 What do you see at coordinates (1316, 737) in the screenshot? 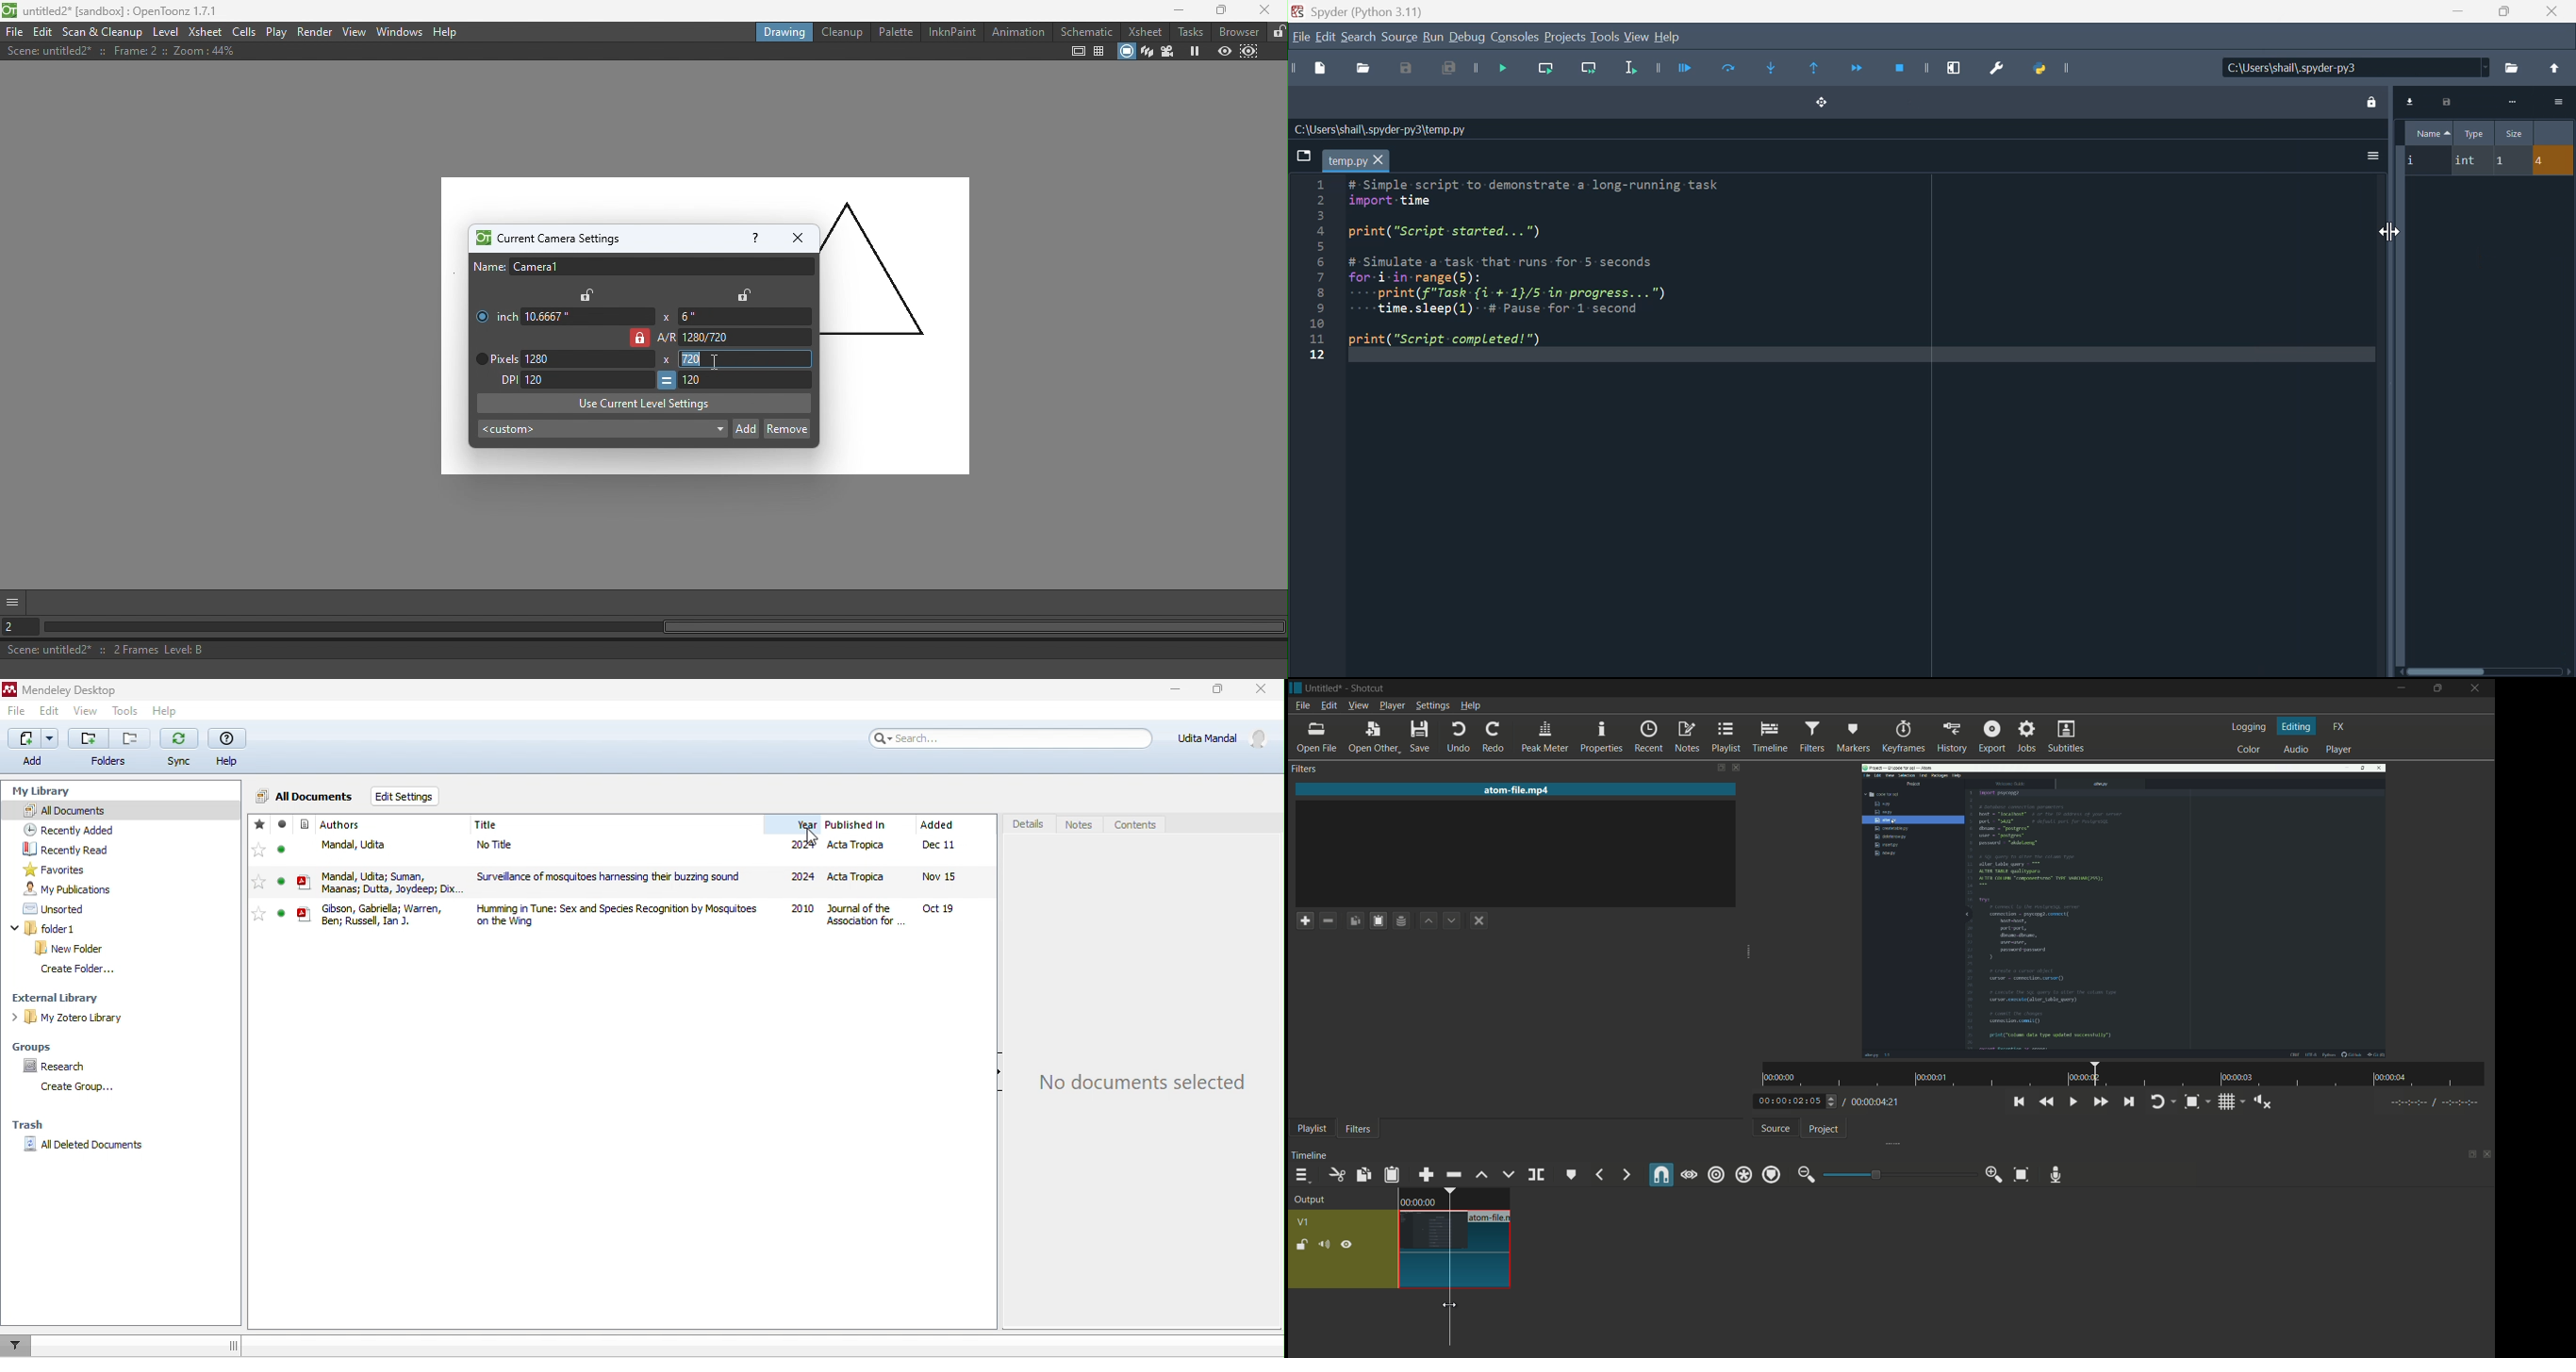
I see `open file` at bounding box center [1316, 737].